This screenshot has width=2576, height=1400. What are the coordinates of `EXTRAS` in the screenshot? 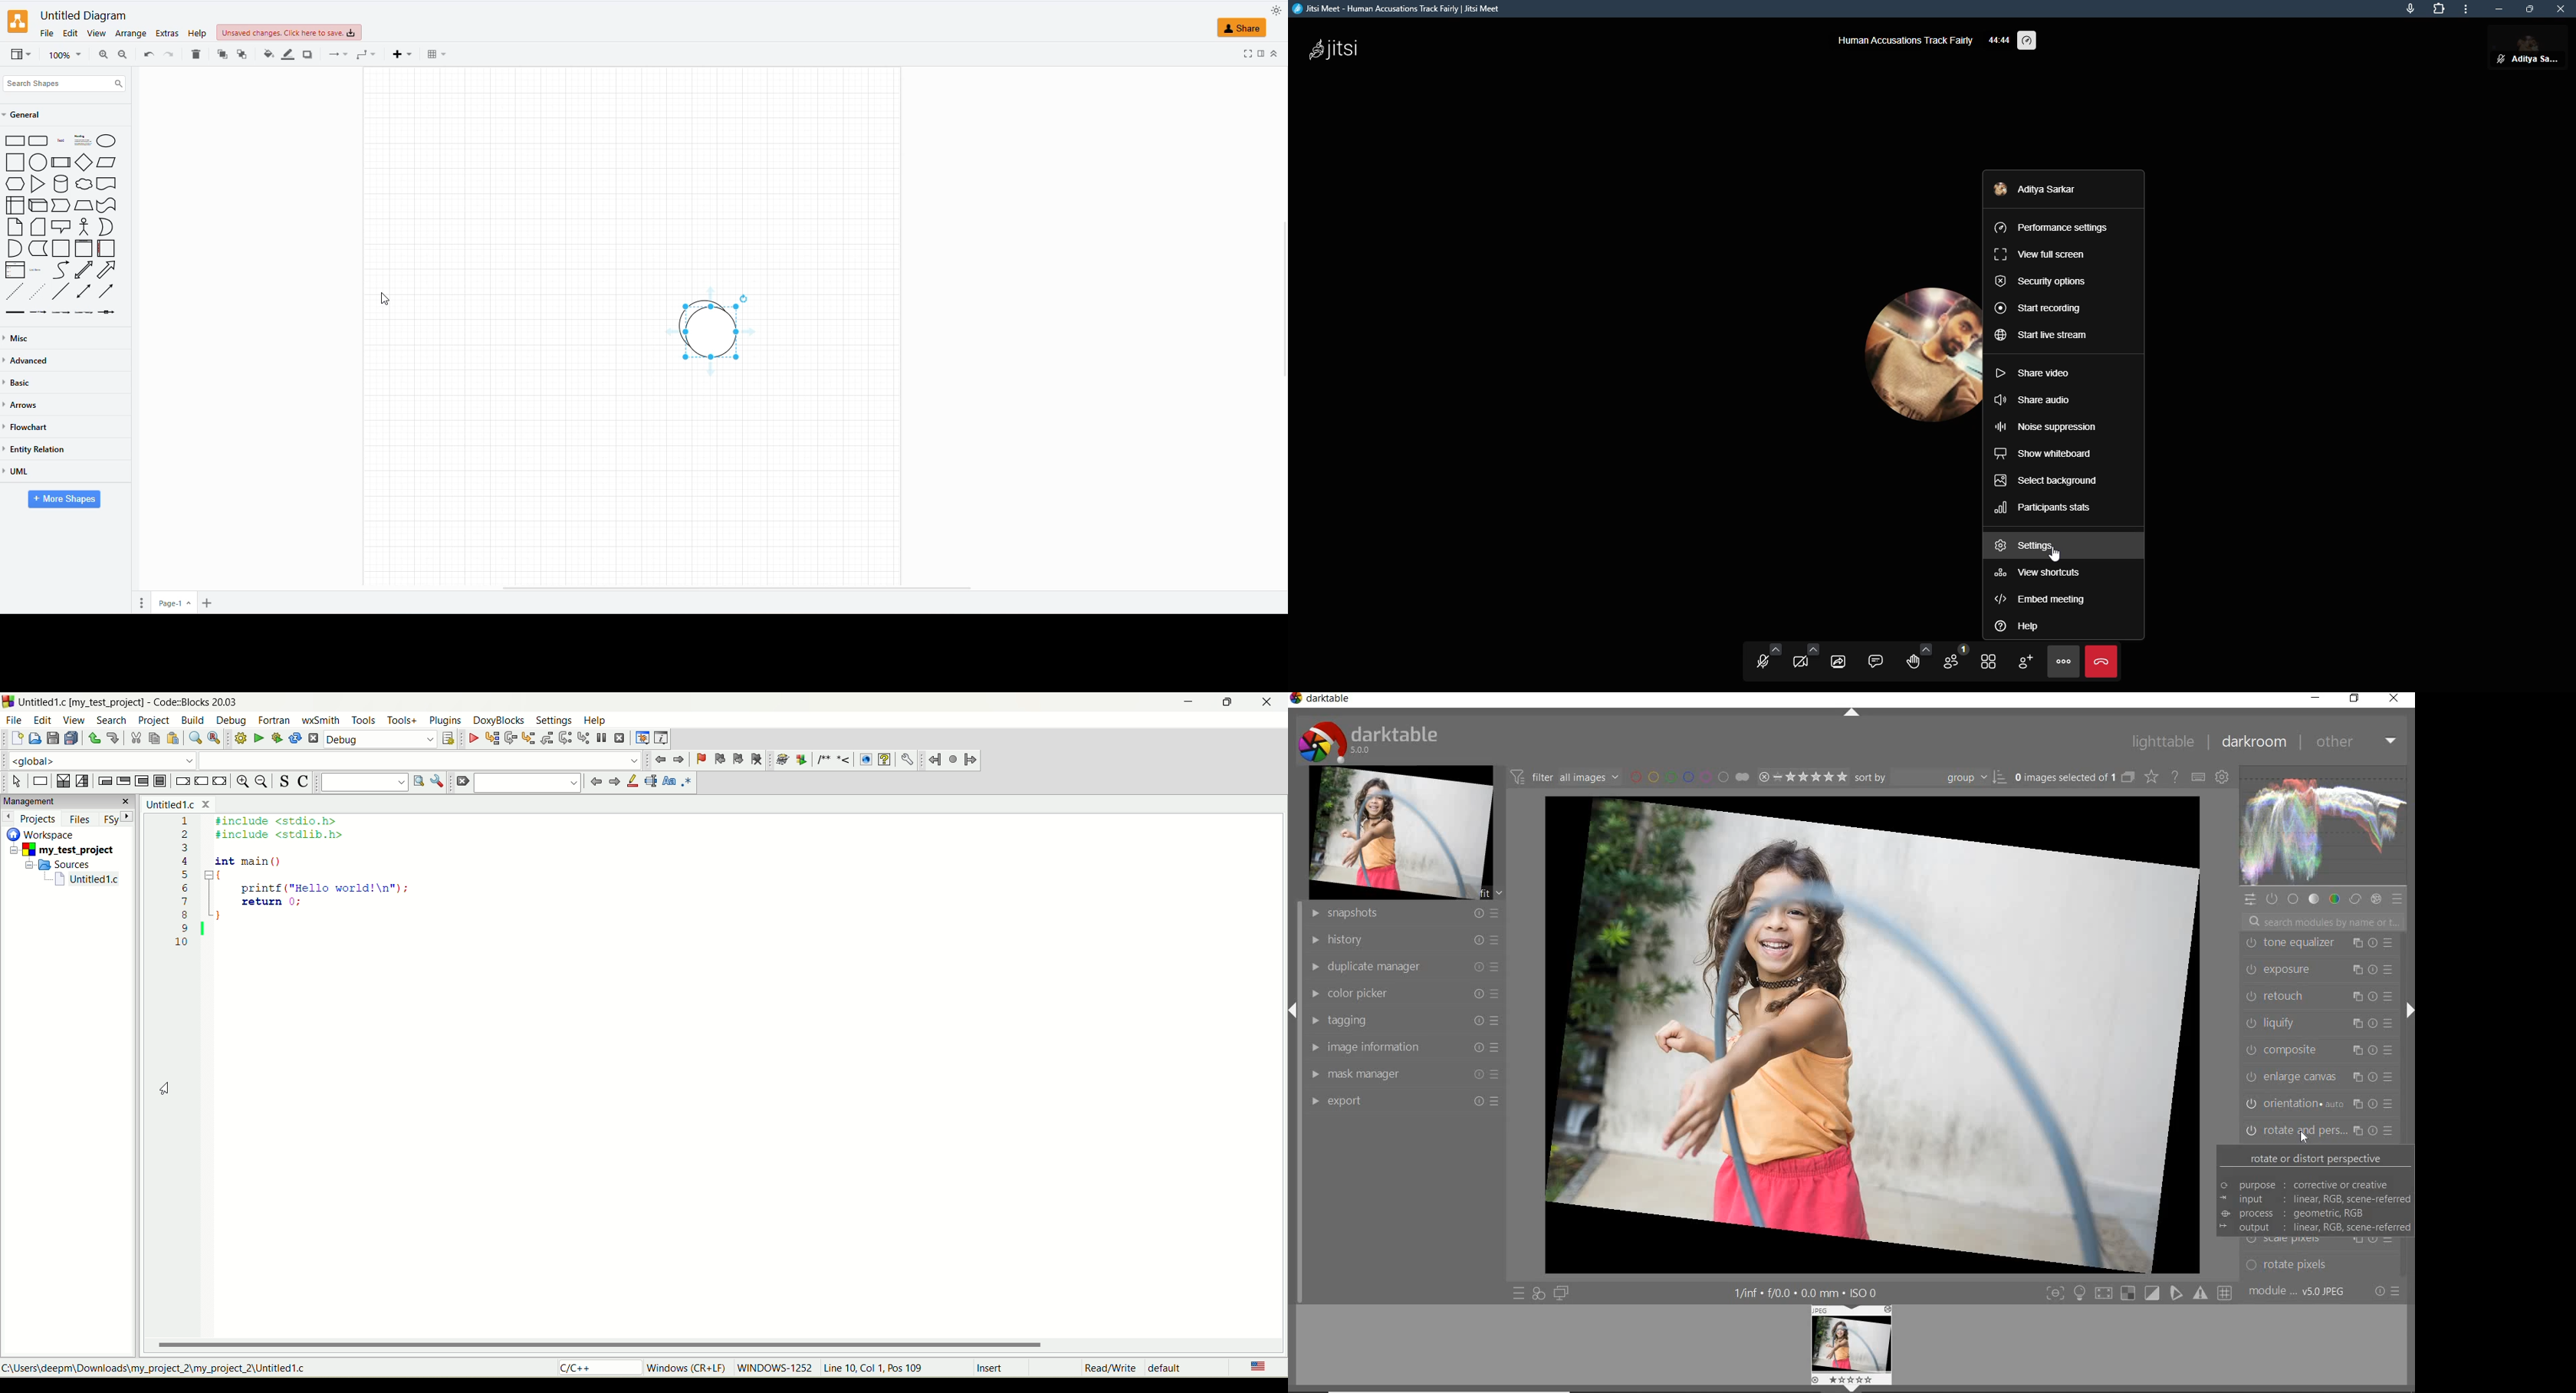 It's located at (166, 34).